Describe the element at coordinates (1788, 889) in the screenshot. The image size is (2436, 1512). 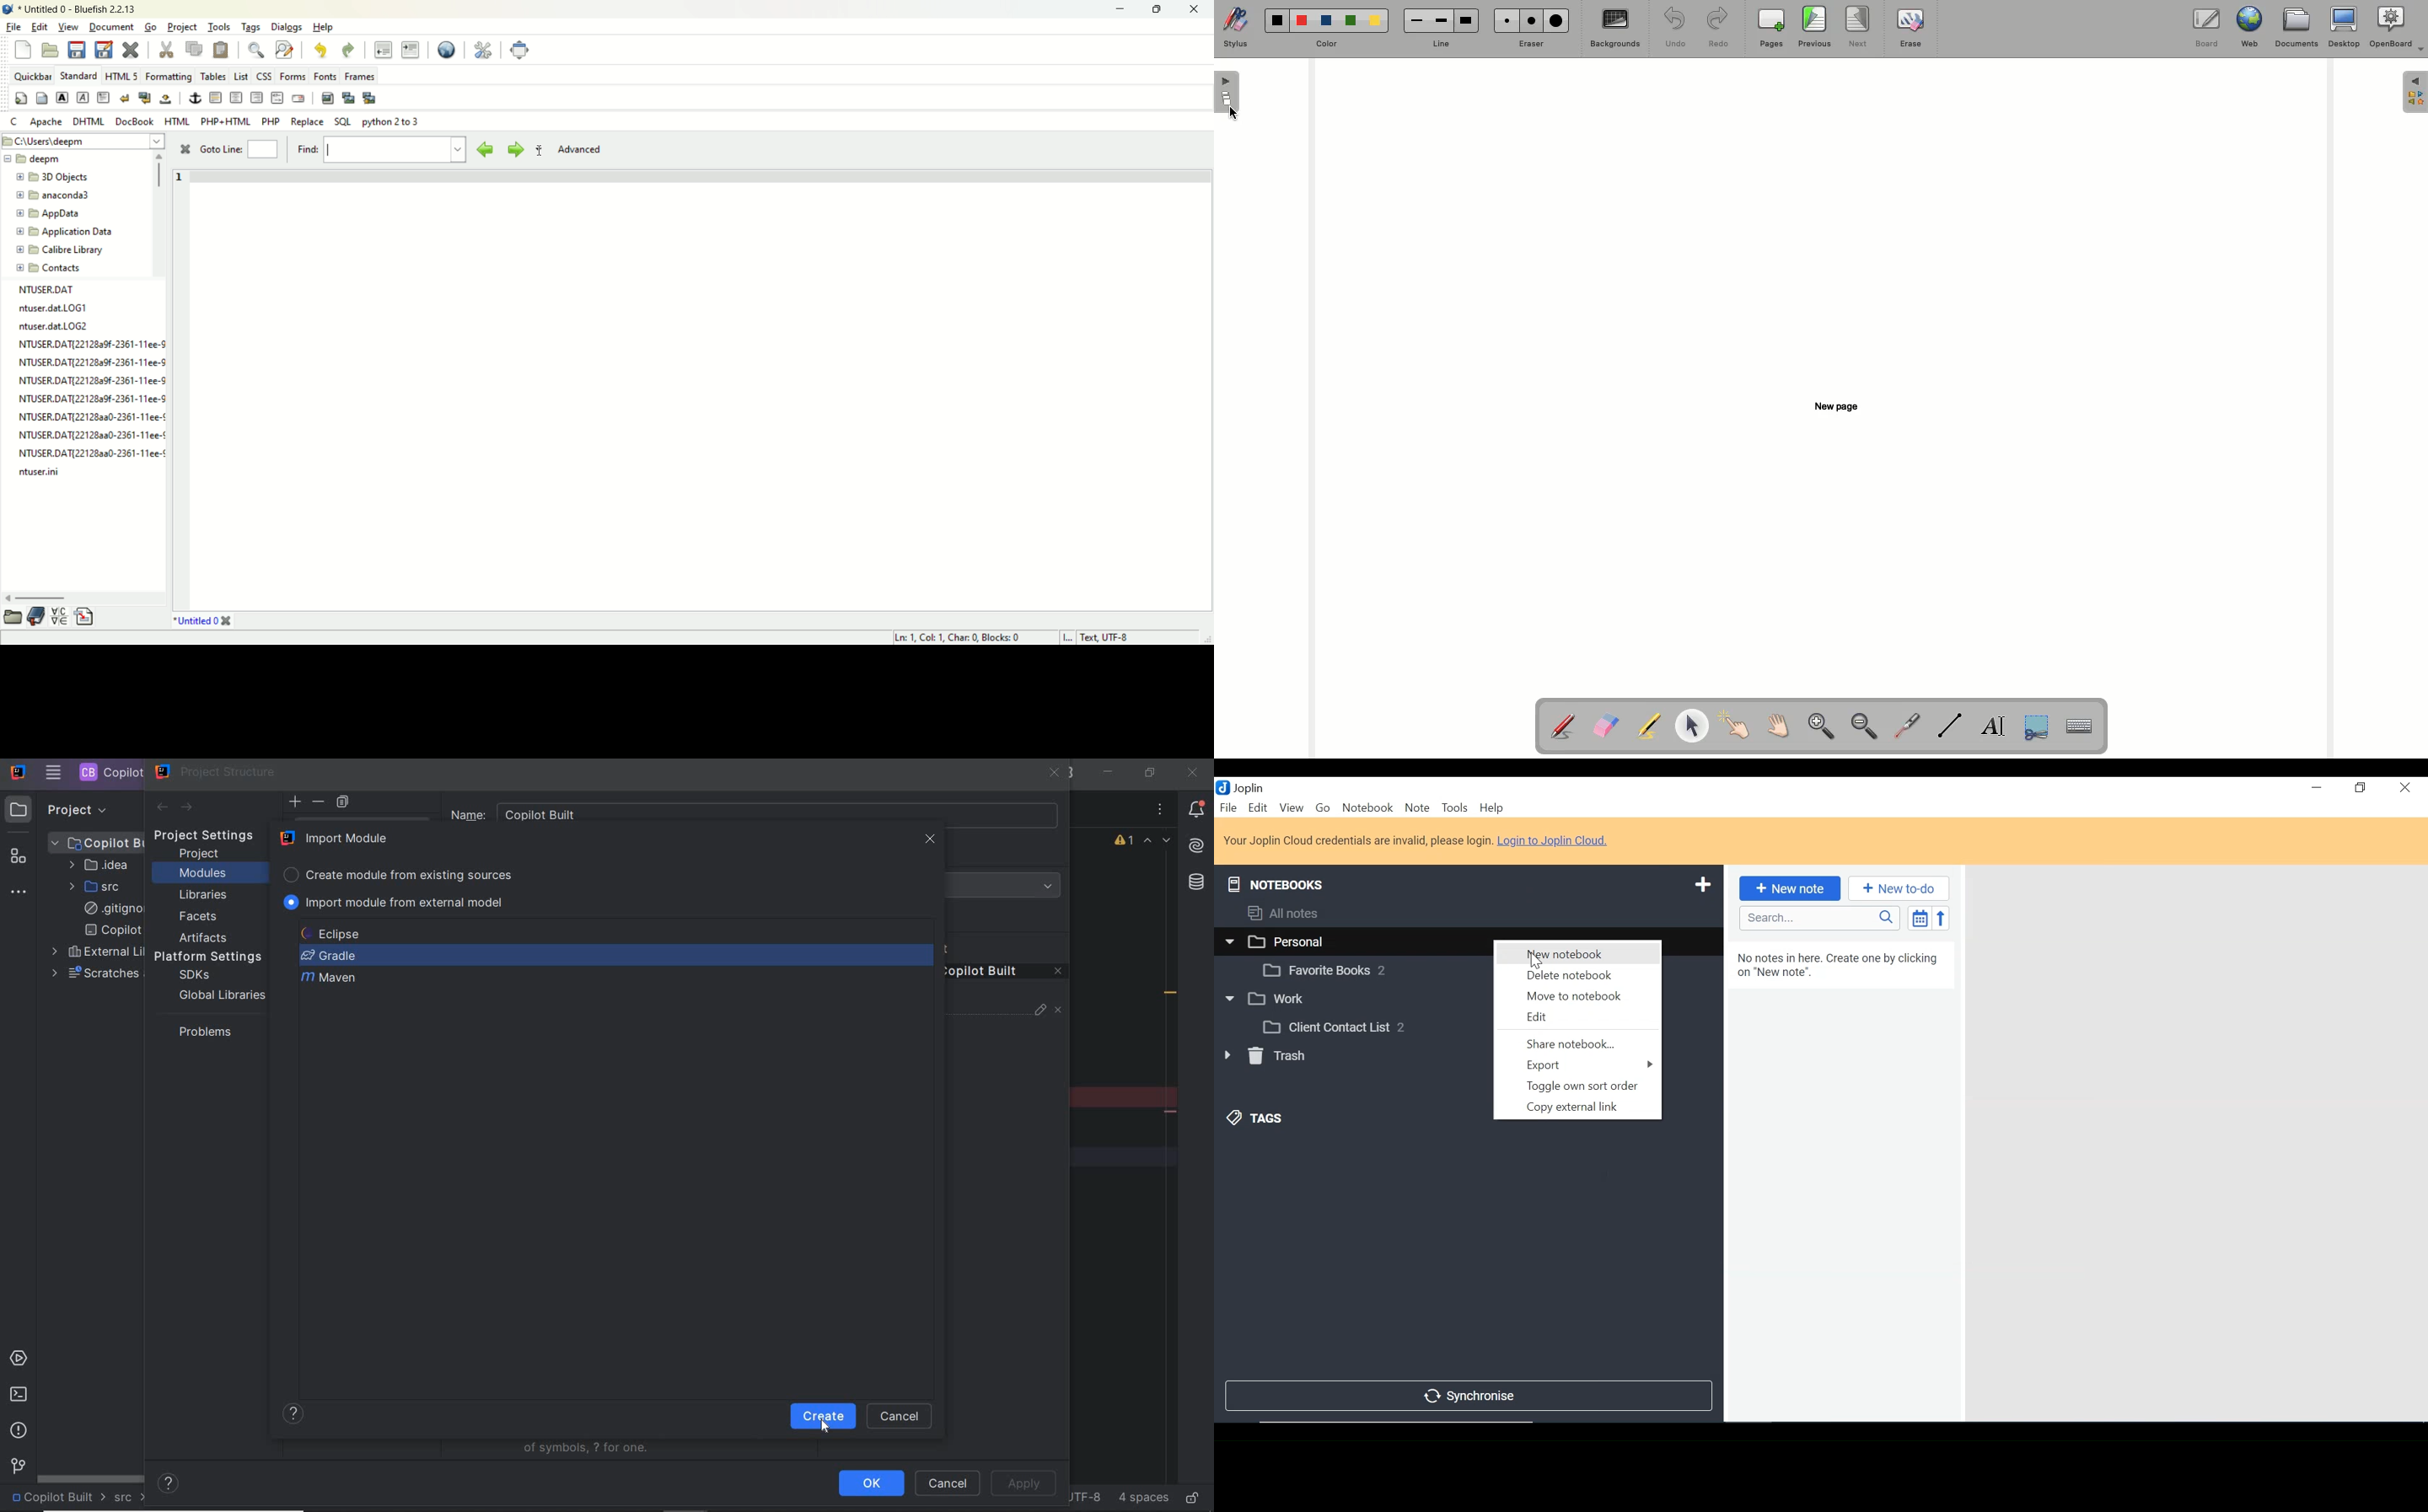
I see `Add New Note` at that location.